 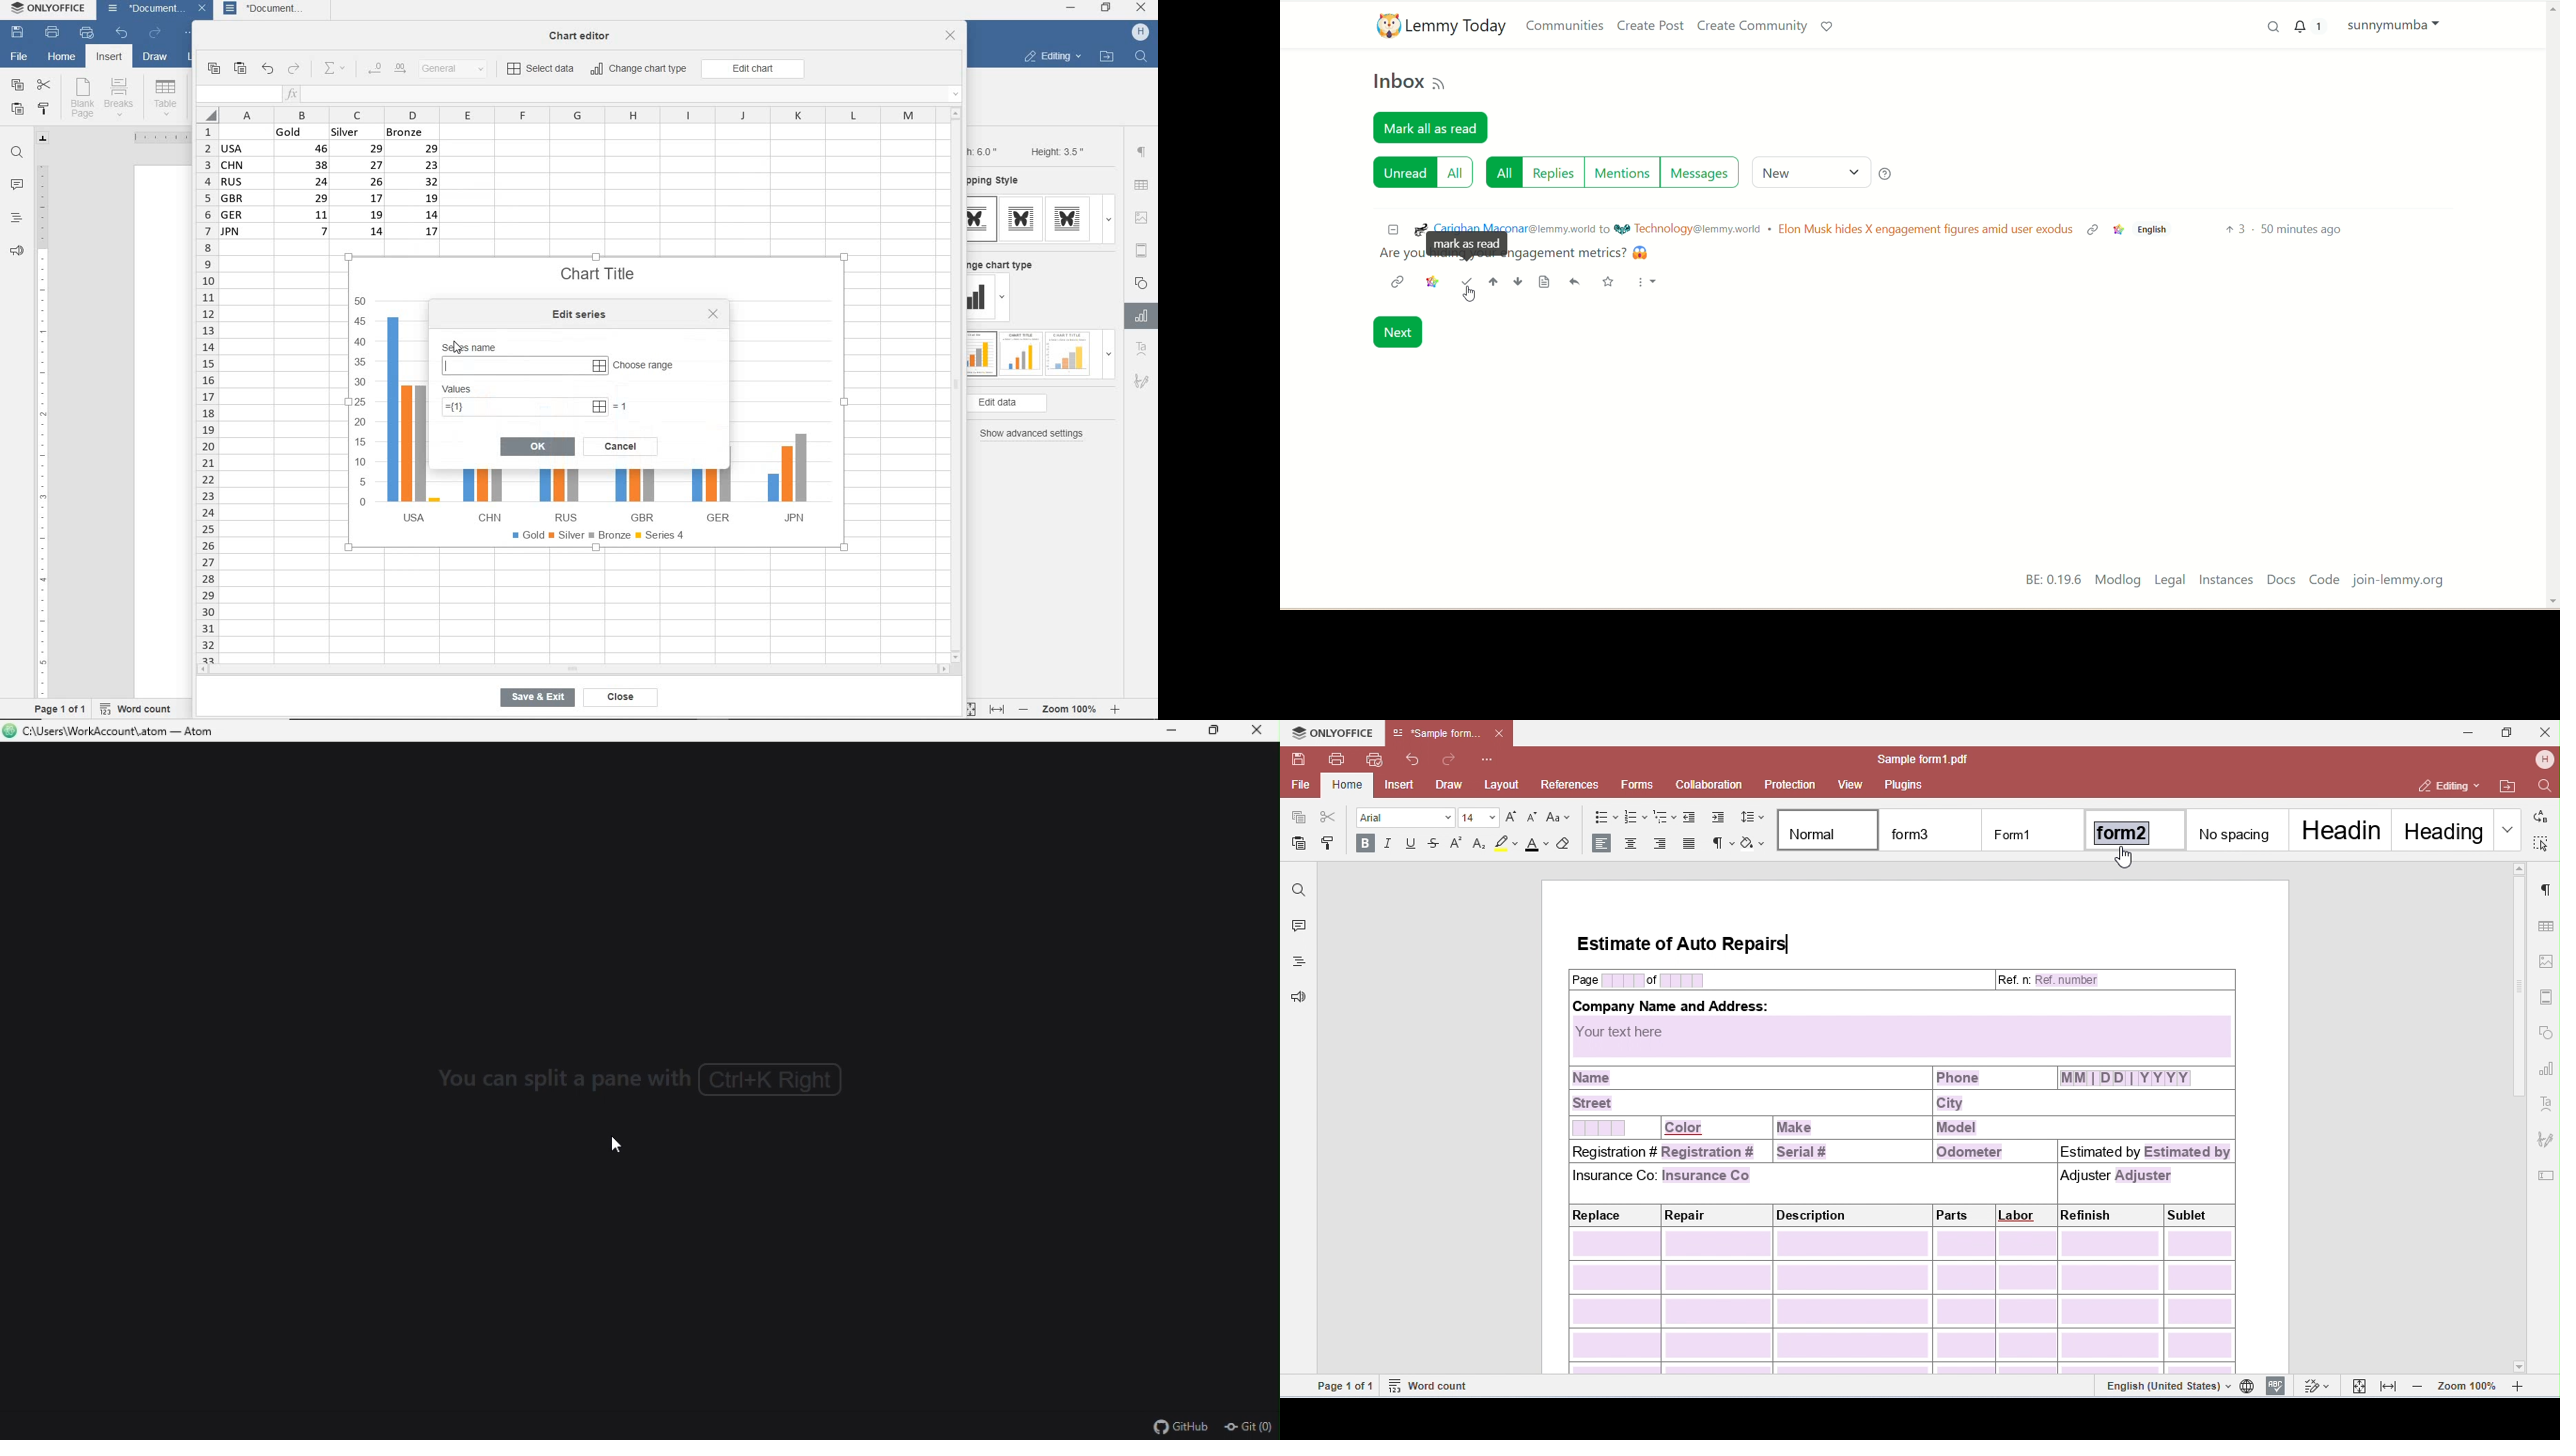 I want to click on edit series, so click(x=583, y=314).